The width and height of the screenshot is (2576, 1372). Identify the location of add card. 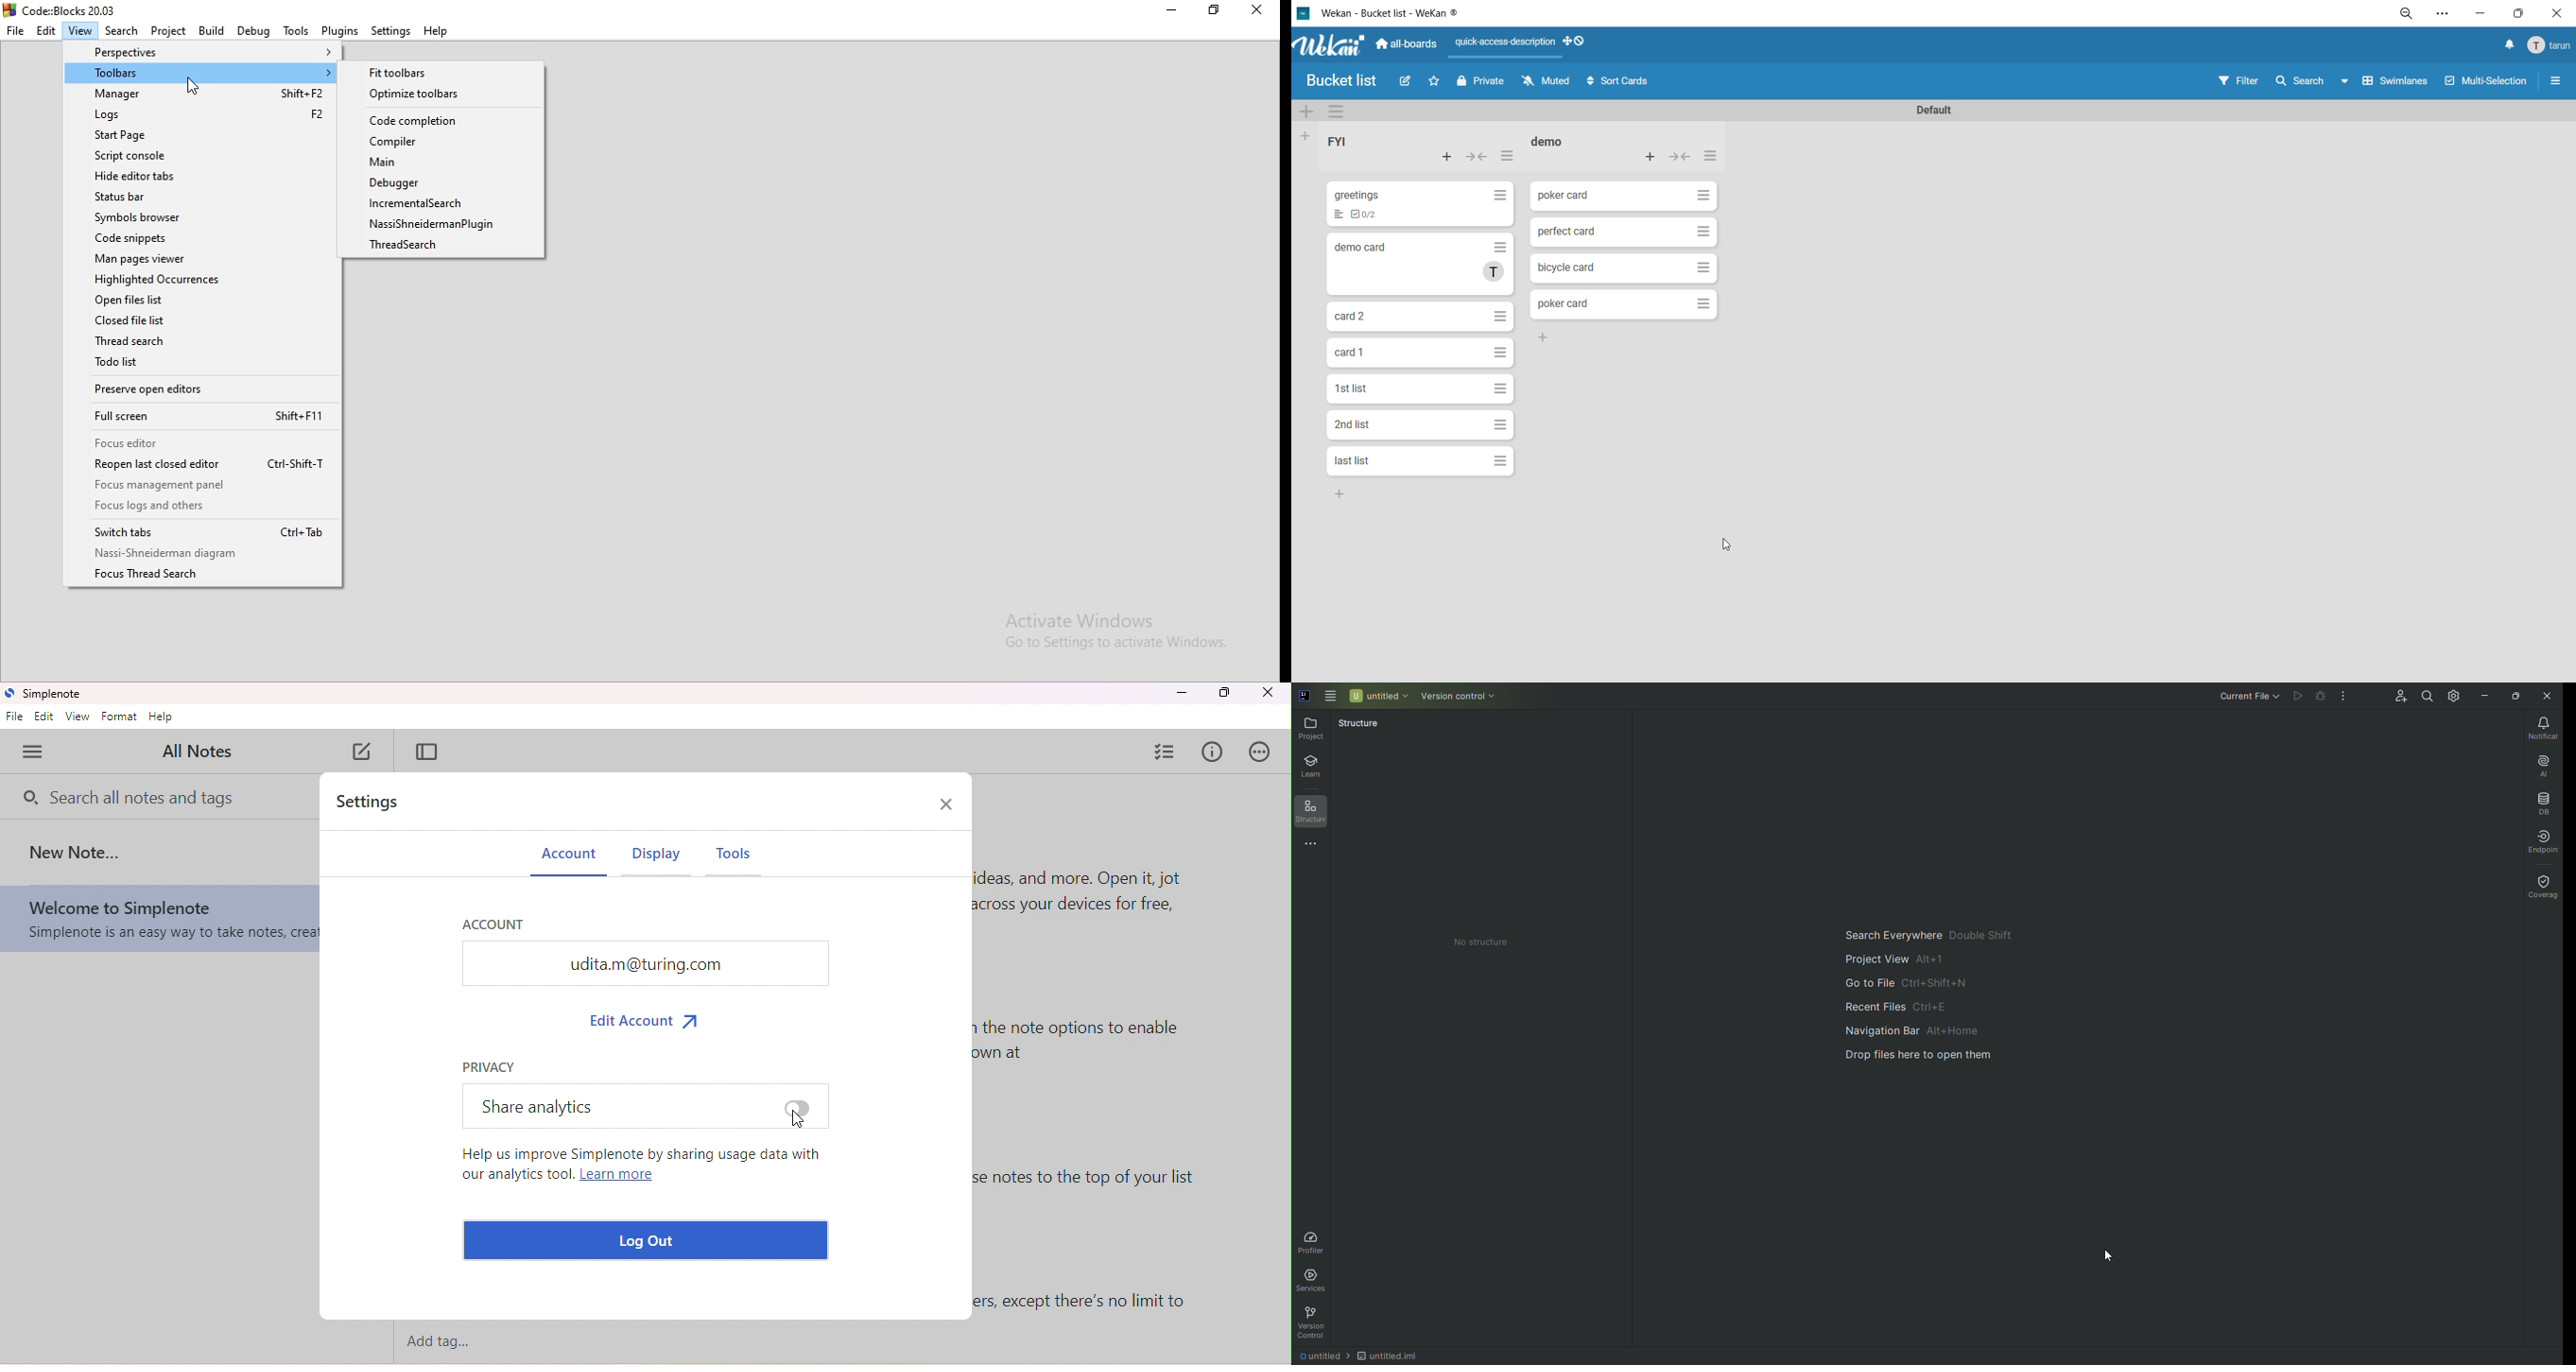
(1447, 159).